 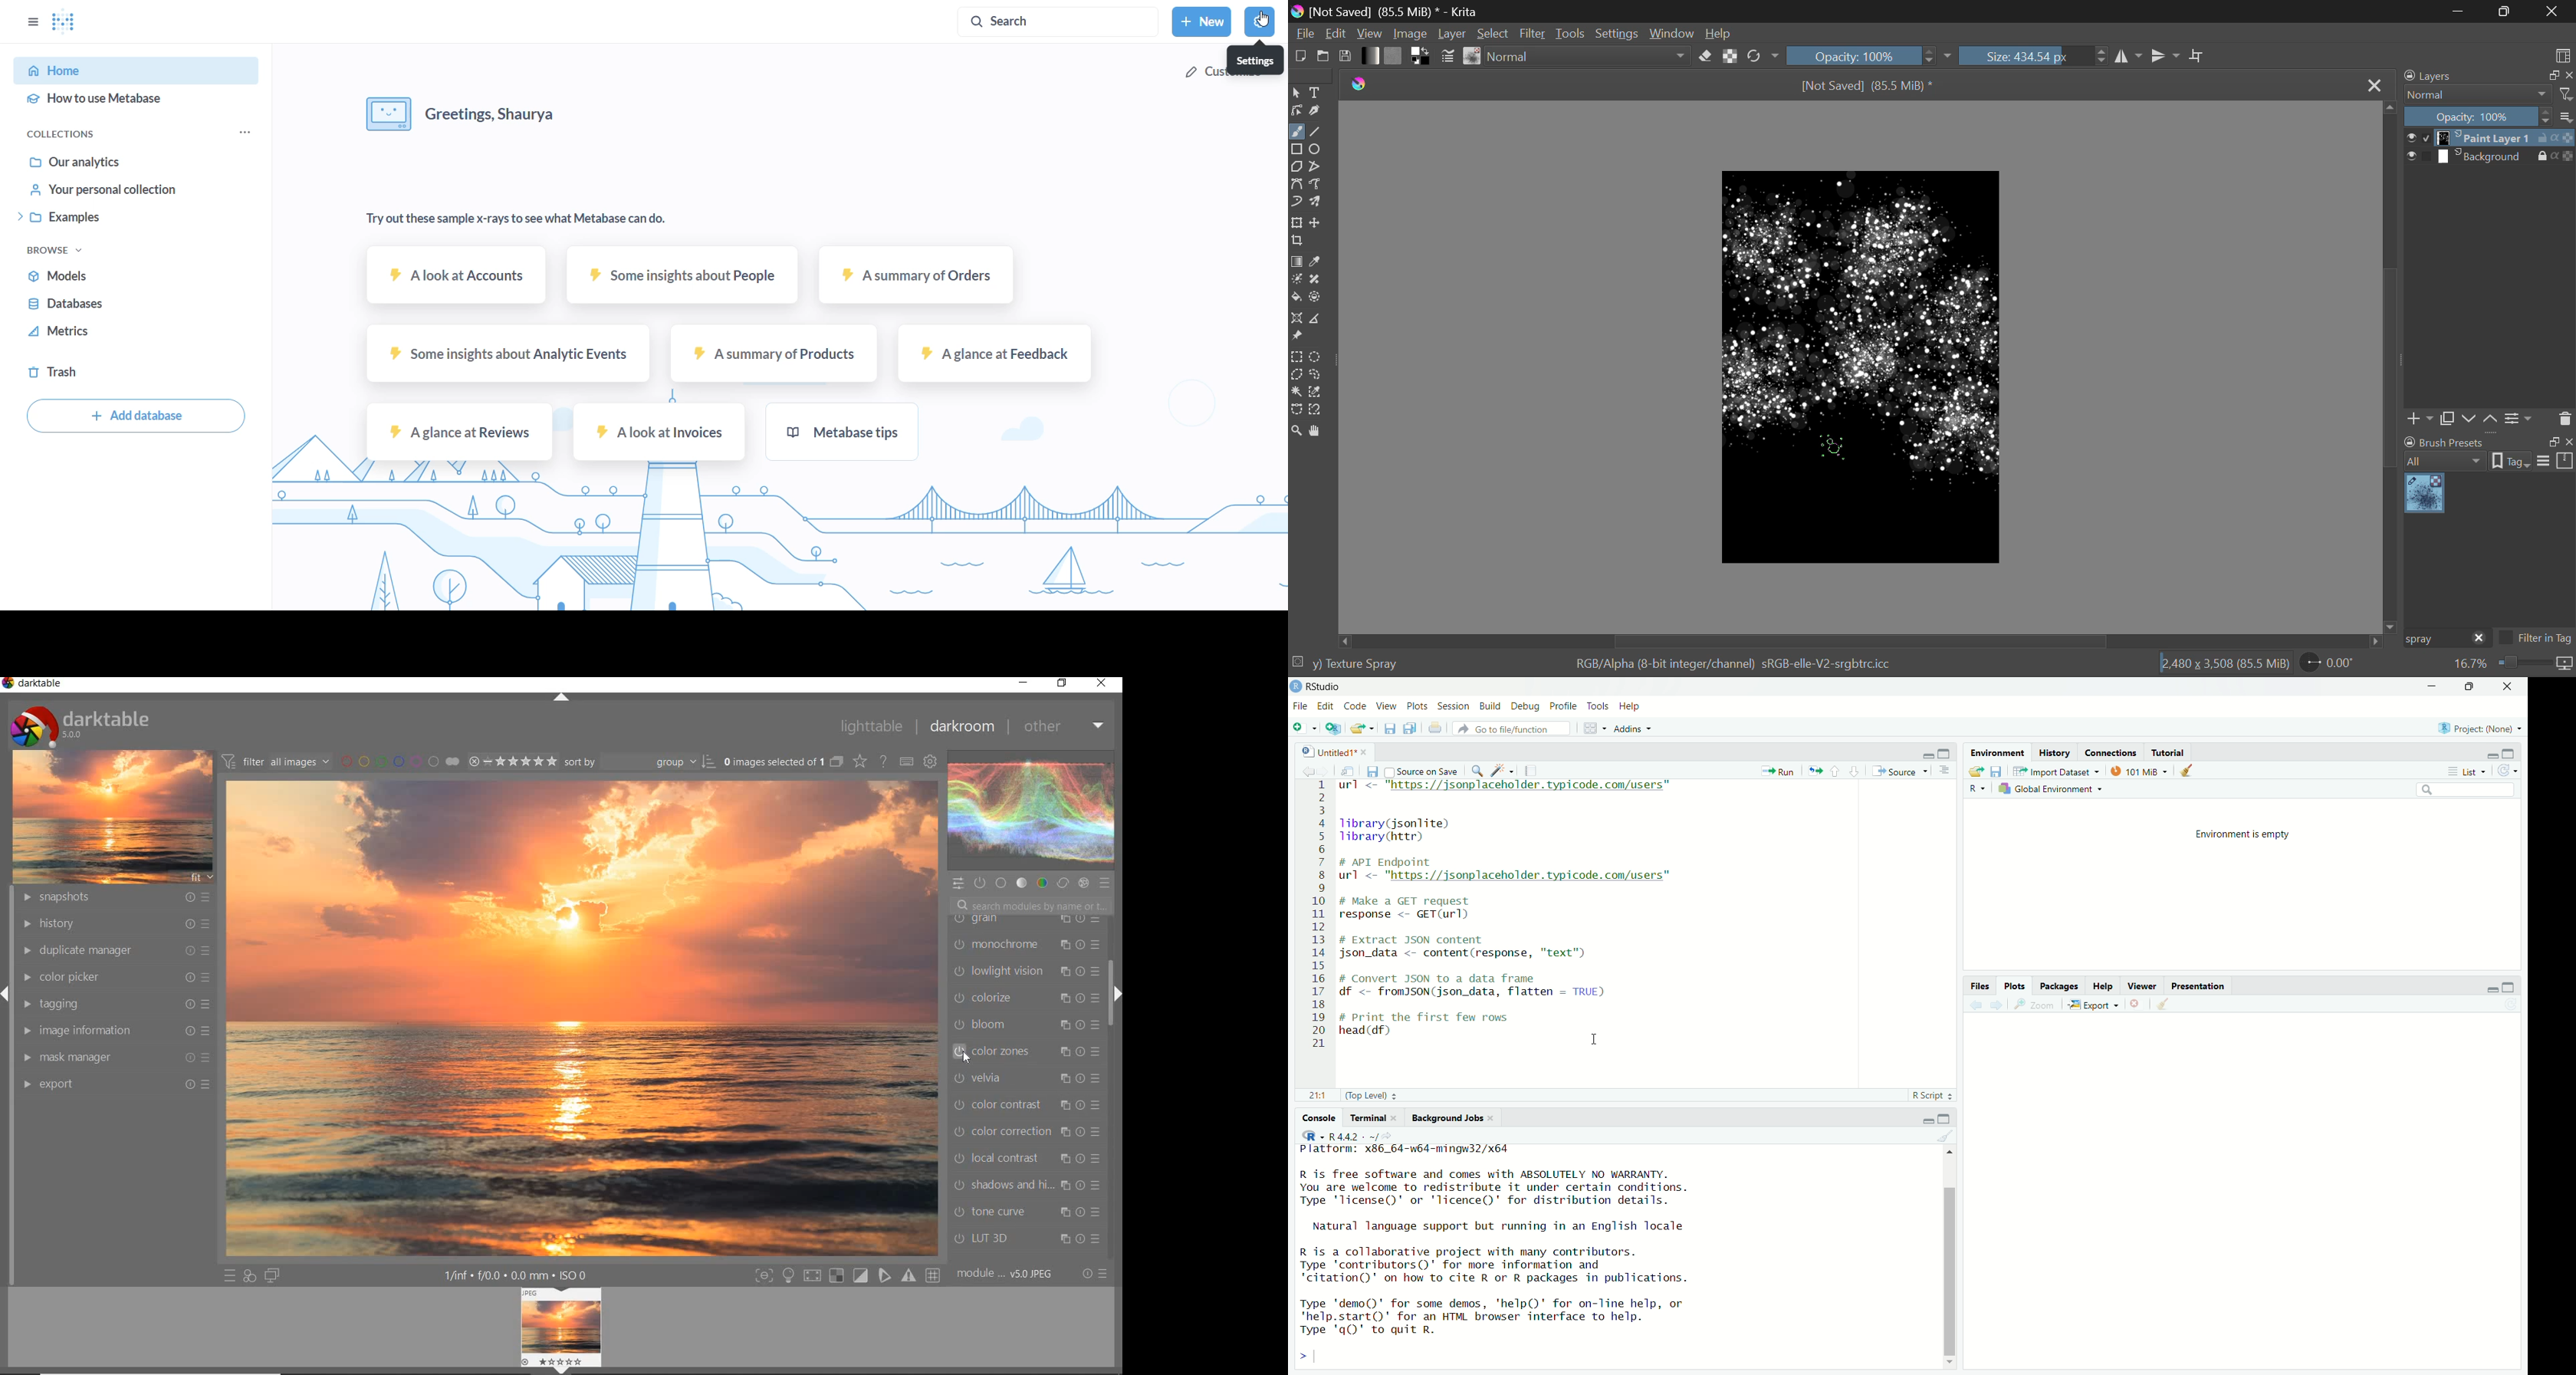 What do you see at coordinates (1040, 883) in the screenshot?
I see `COLOR` at bounding box center [1040, 883].